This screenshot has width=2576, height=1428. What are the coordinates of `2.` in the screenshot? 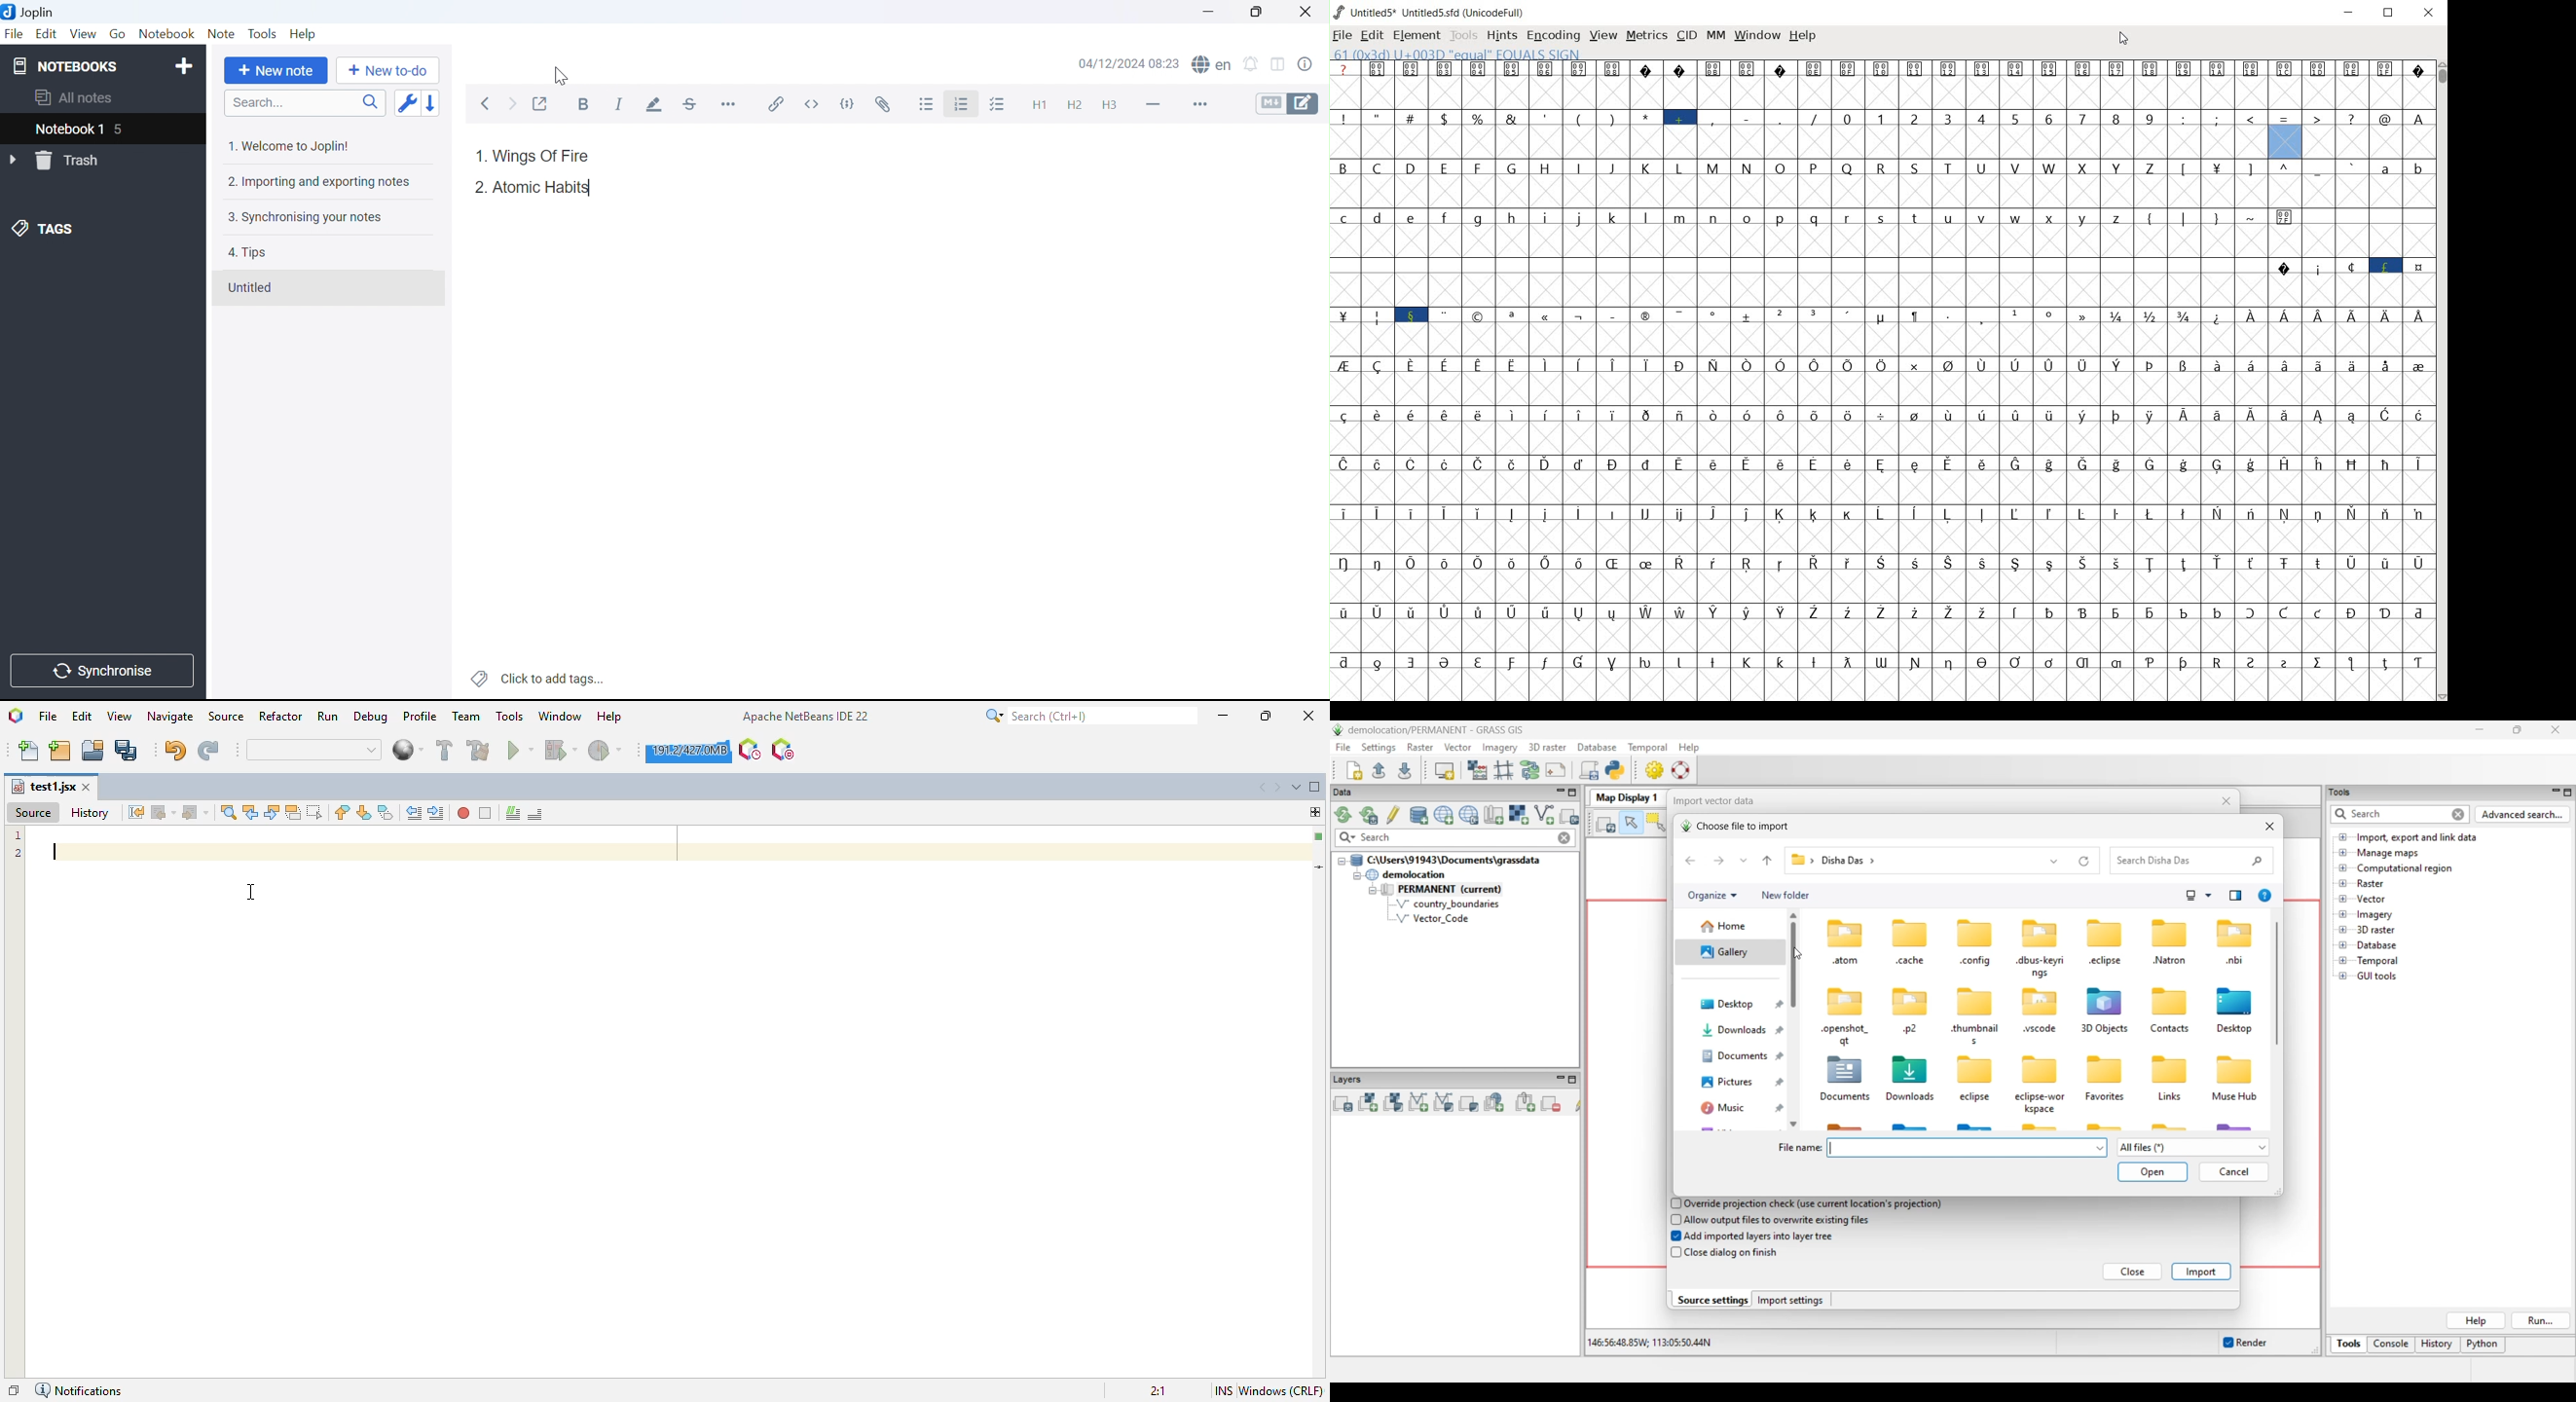 It's located at (480, 188).